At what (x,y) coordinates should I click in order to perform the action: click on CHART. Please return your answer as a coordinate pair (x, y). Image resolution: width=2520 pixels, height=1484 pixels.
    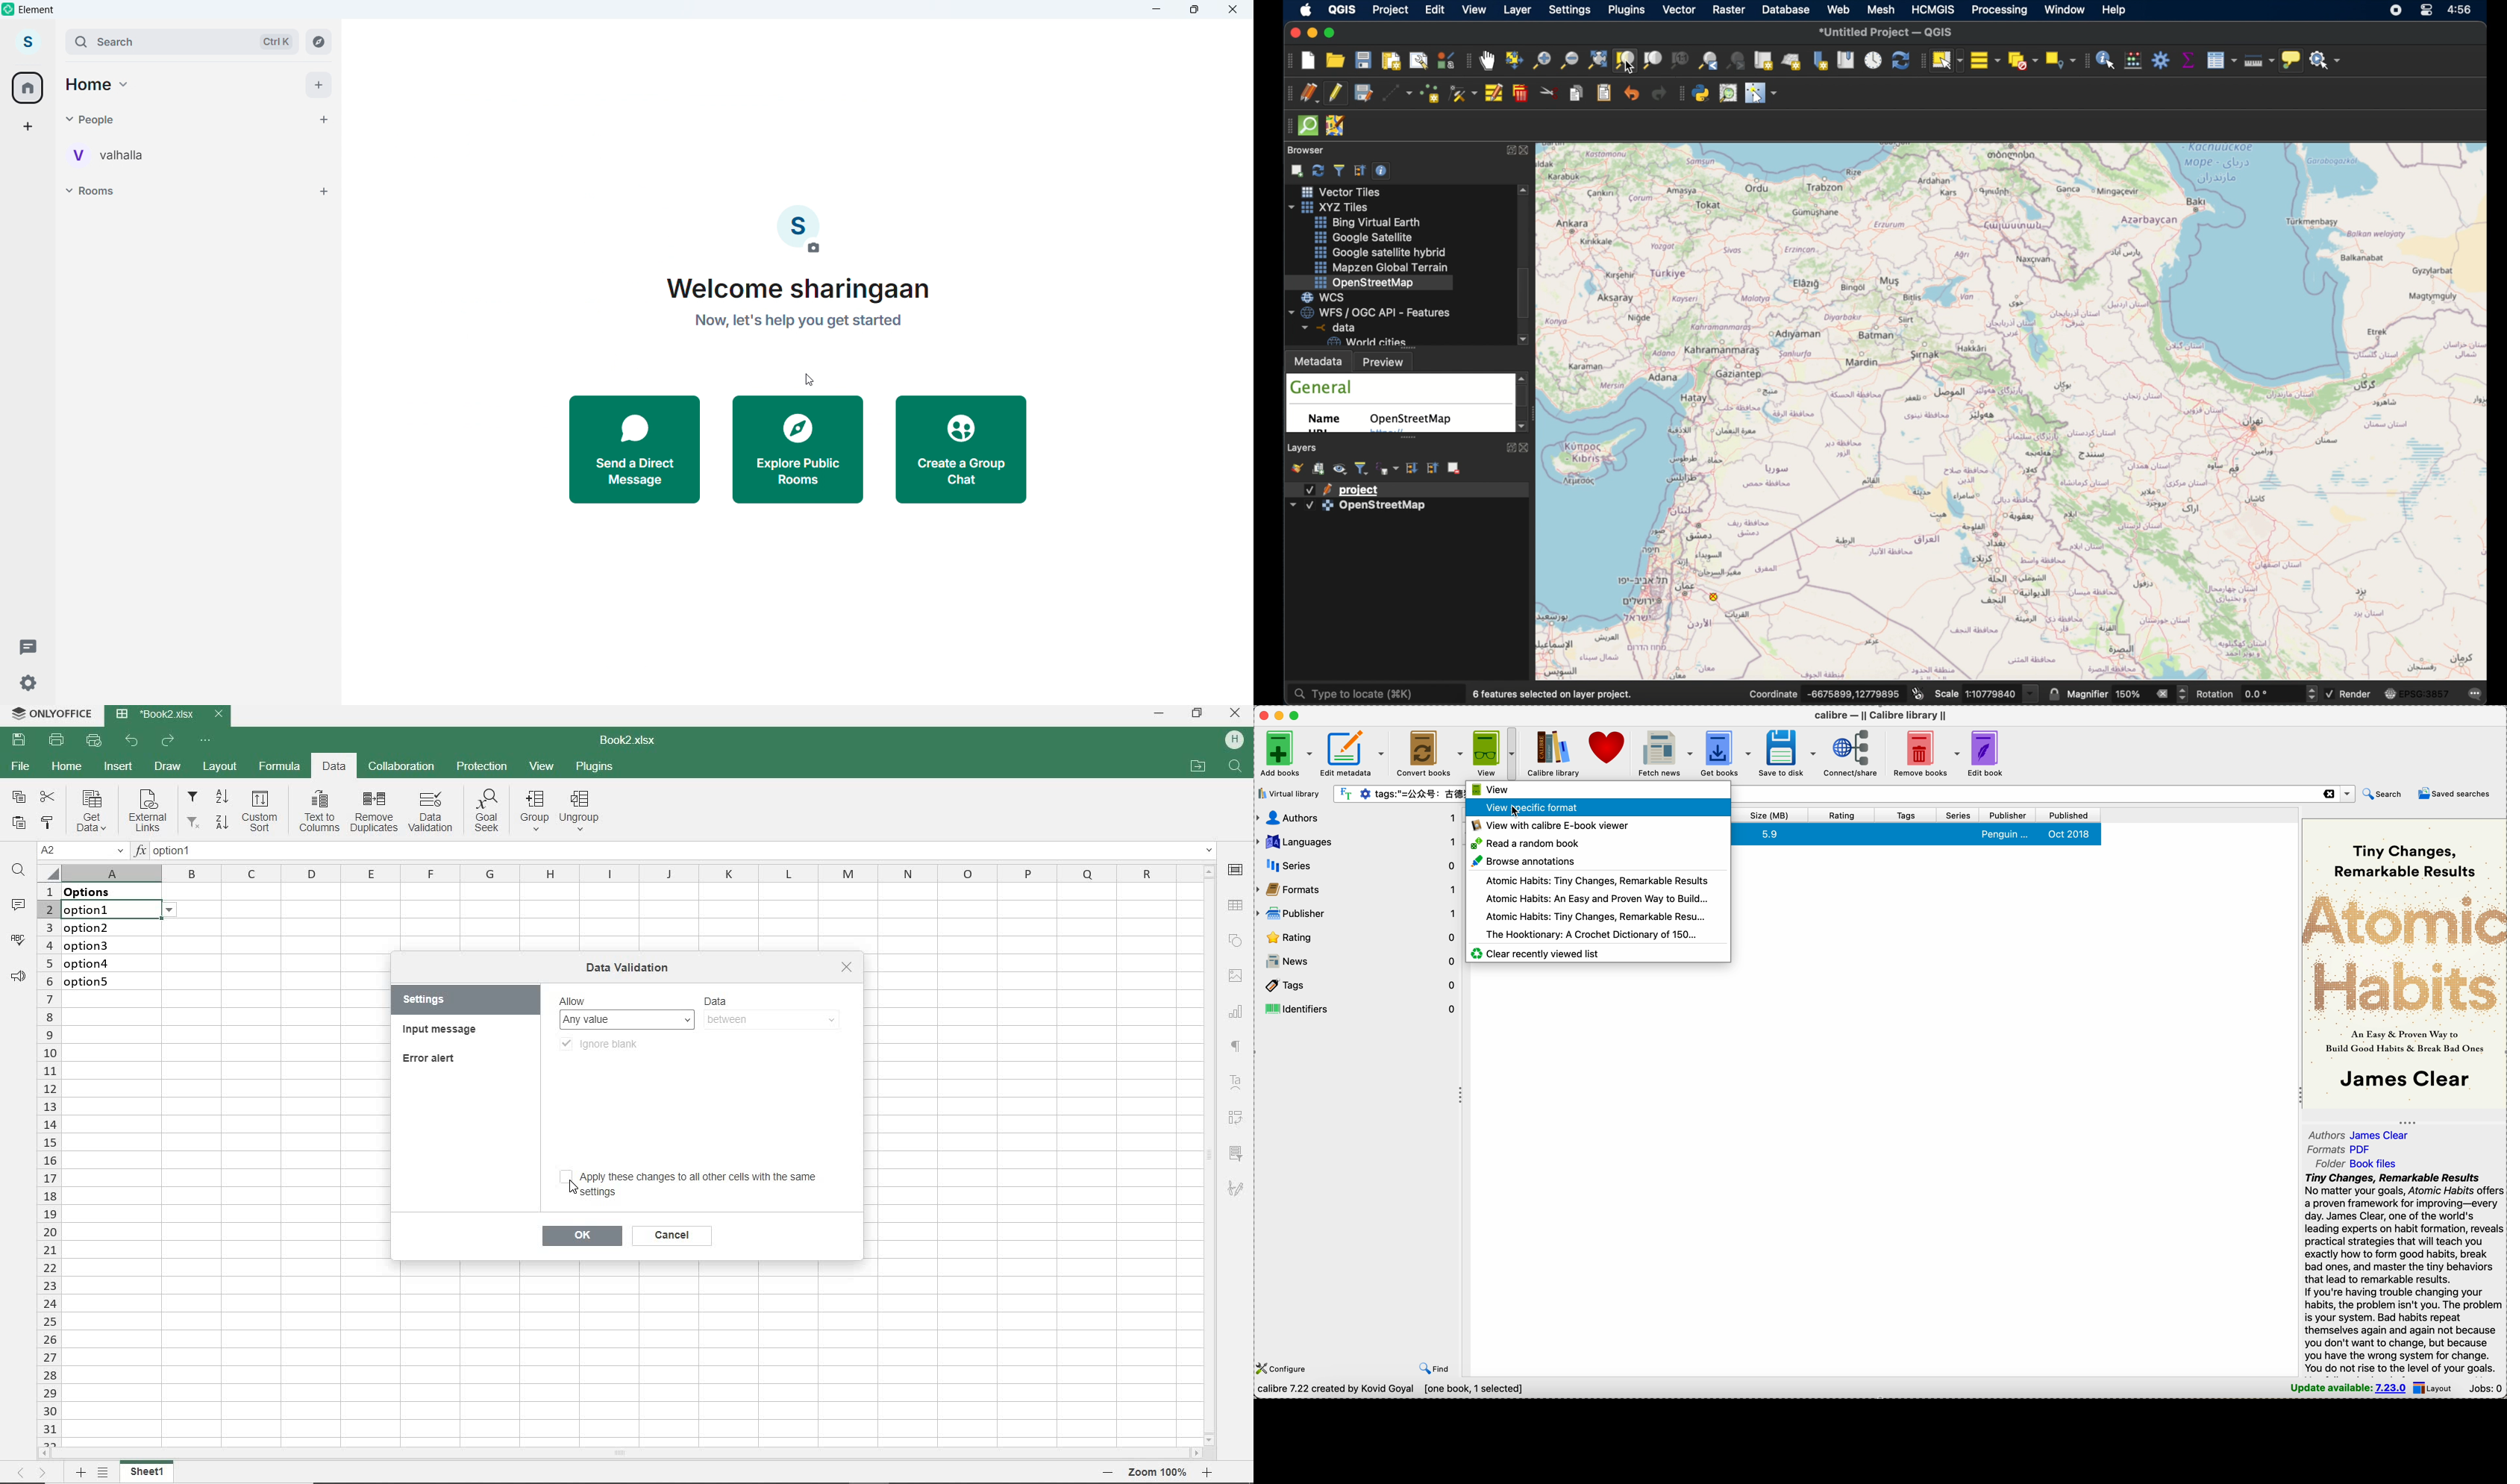
    Looking at the image, I should click on (1237, 1014).